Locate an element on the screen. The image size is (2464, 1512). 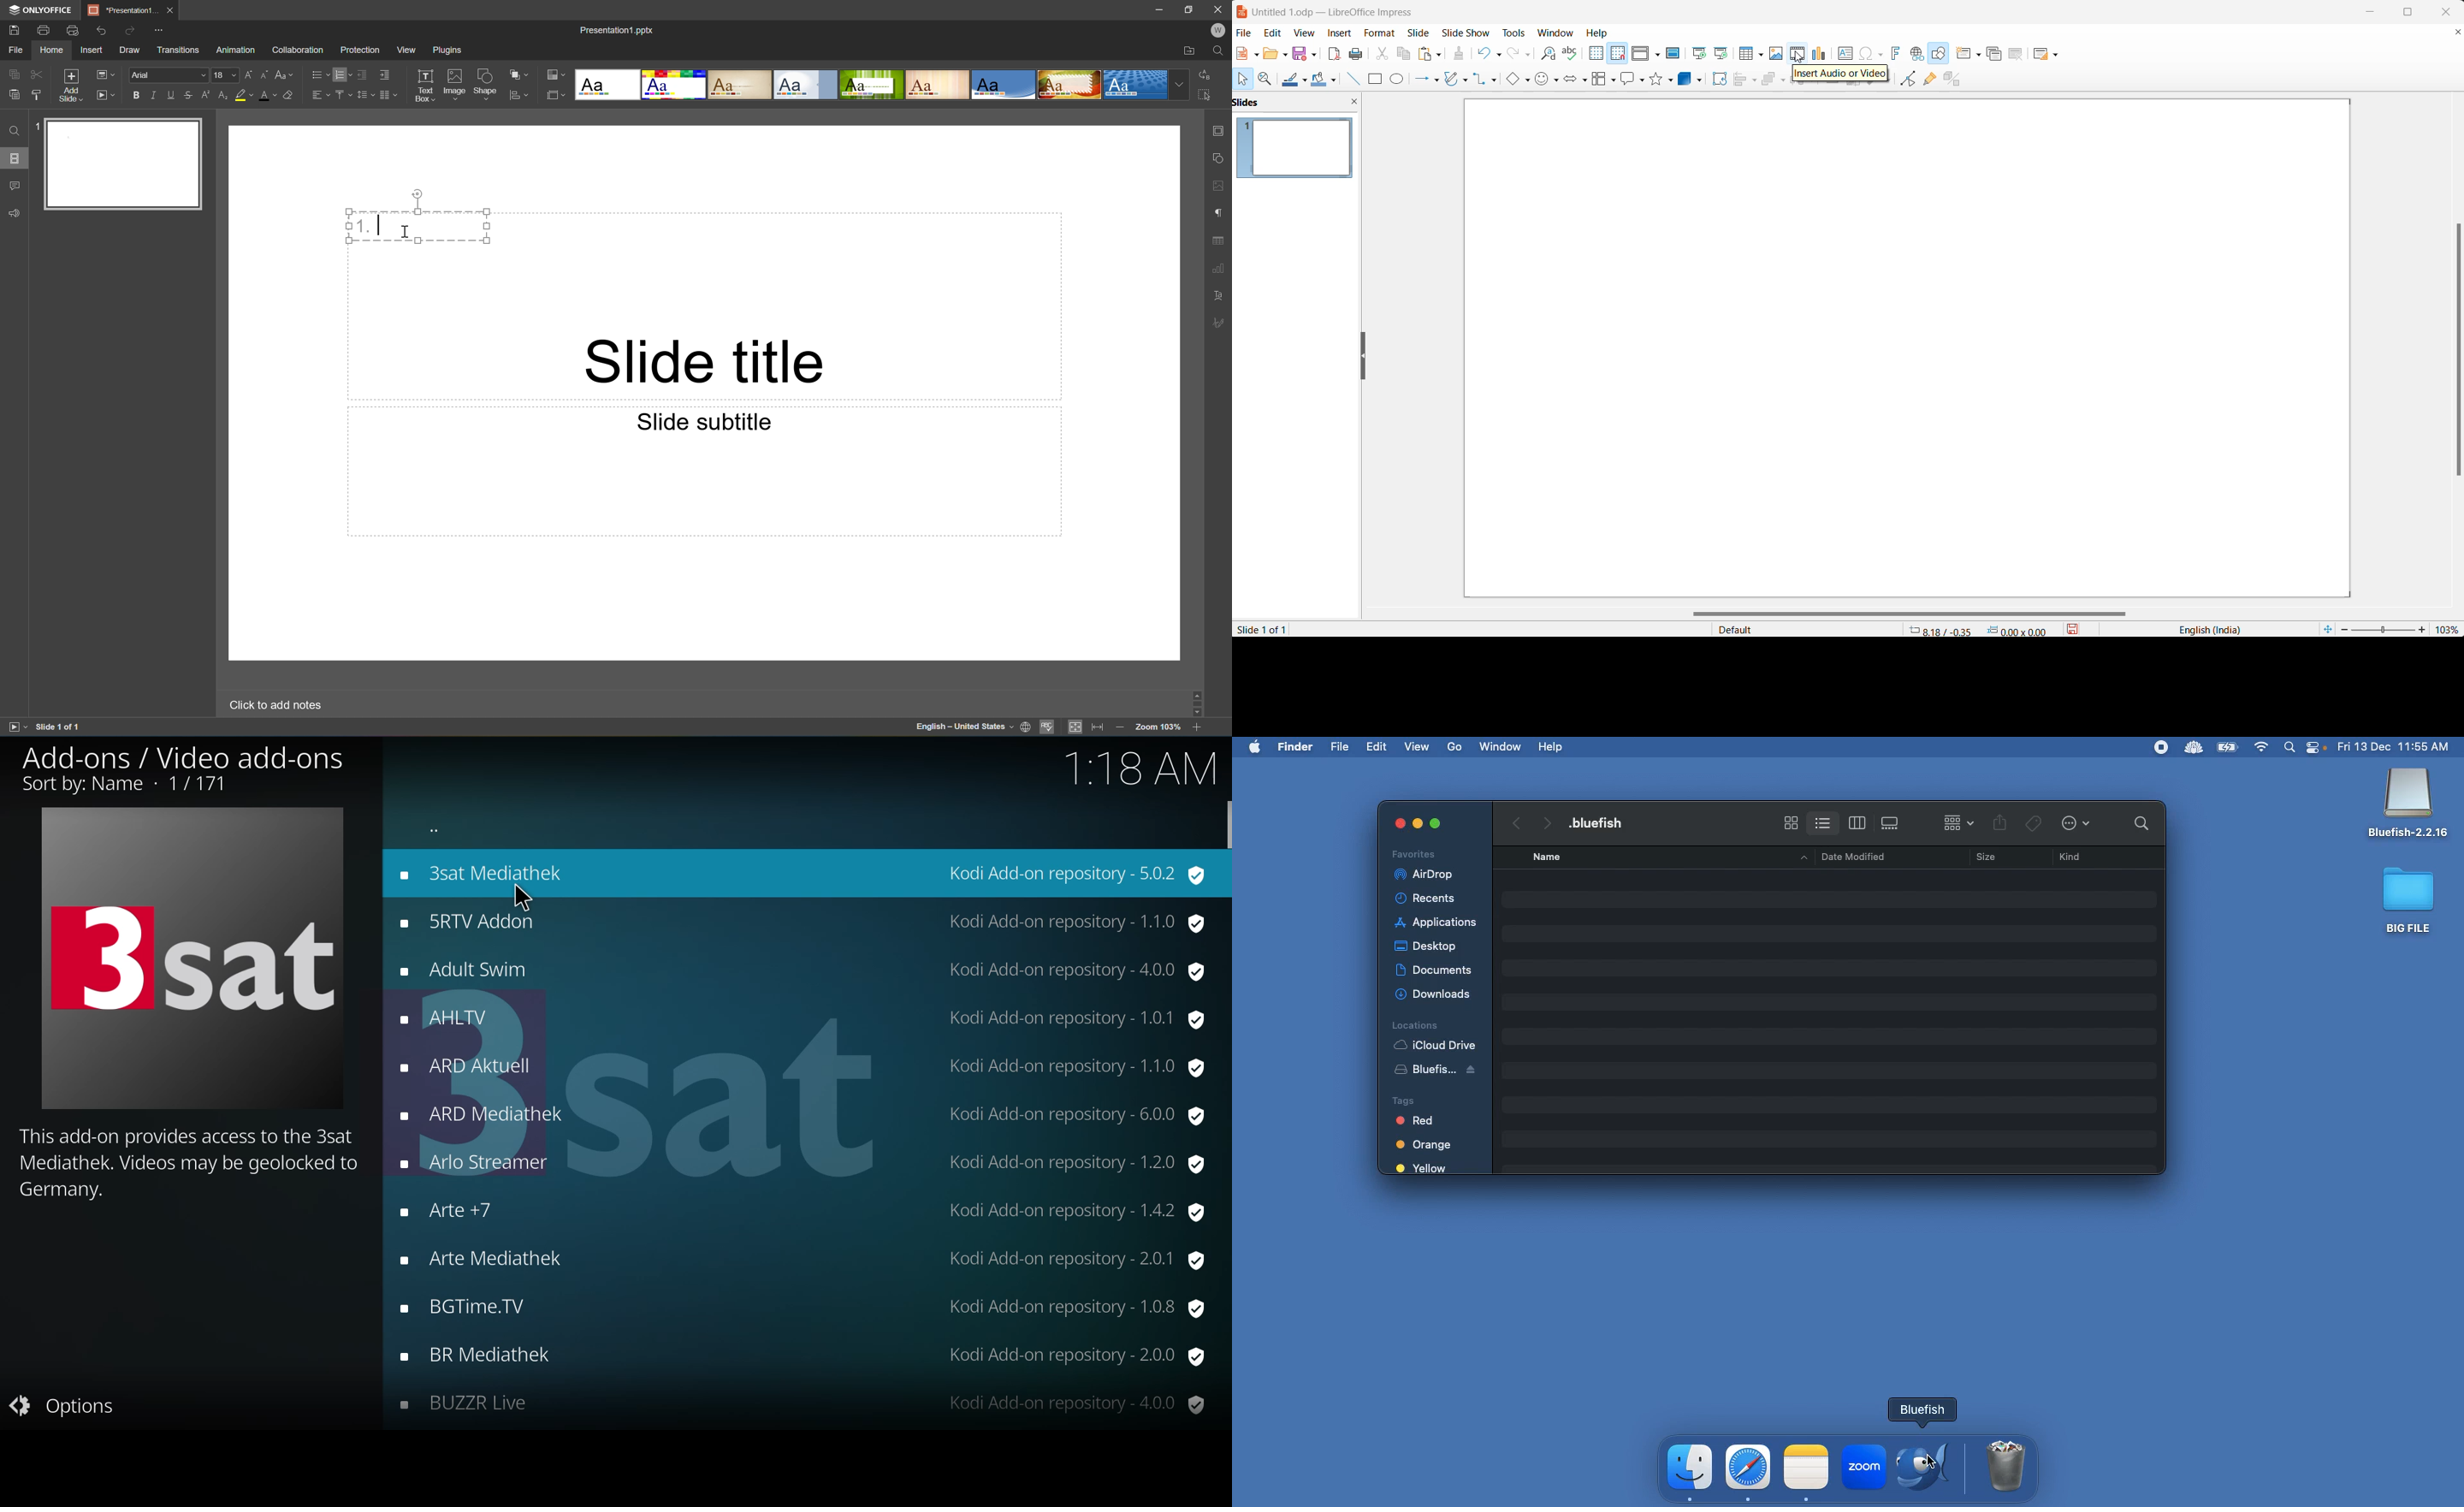
Align shape is located at coordinates (521, 96).